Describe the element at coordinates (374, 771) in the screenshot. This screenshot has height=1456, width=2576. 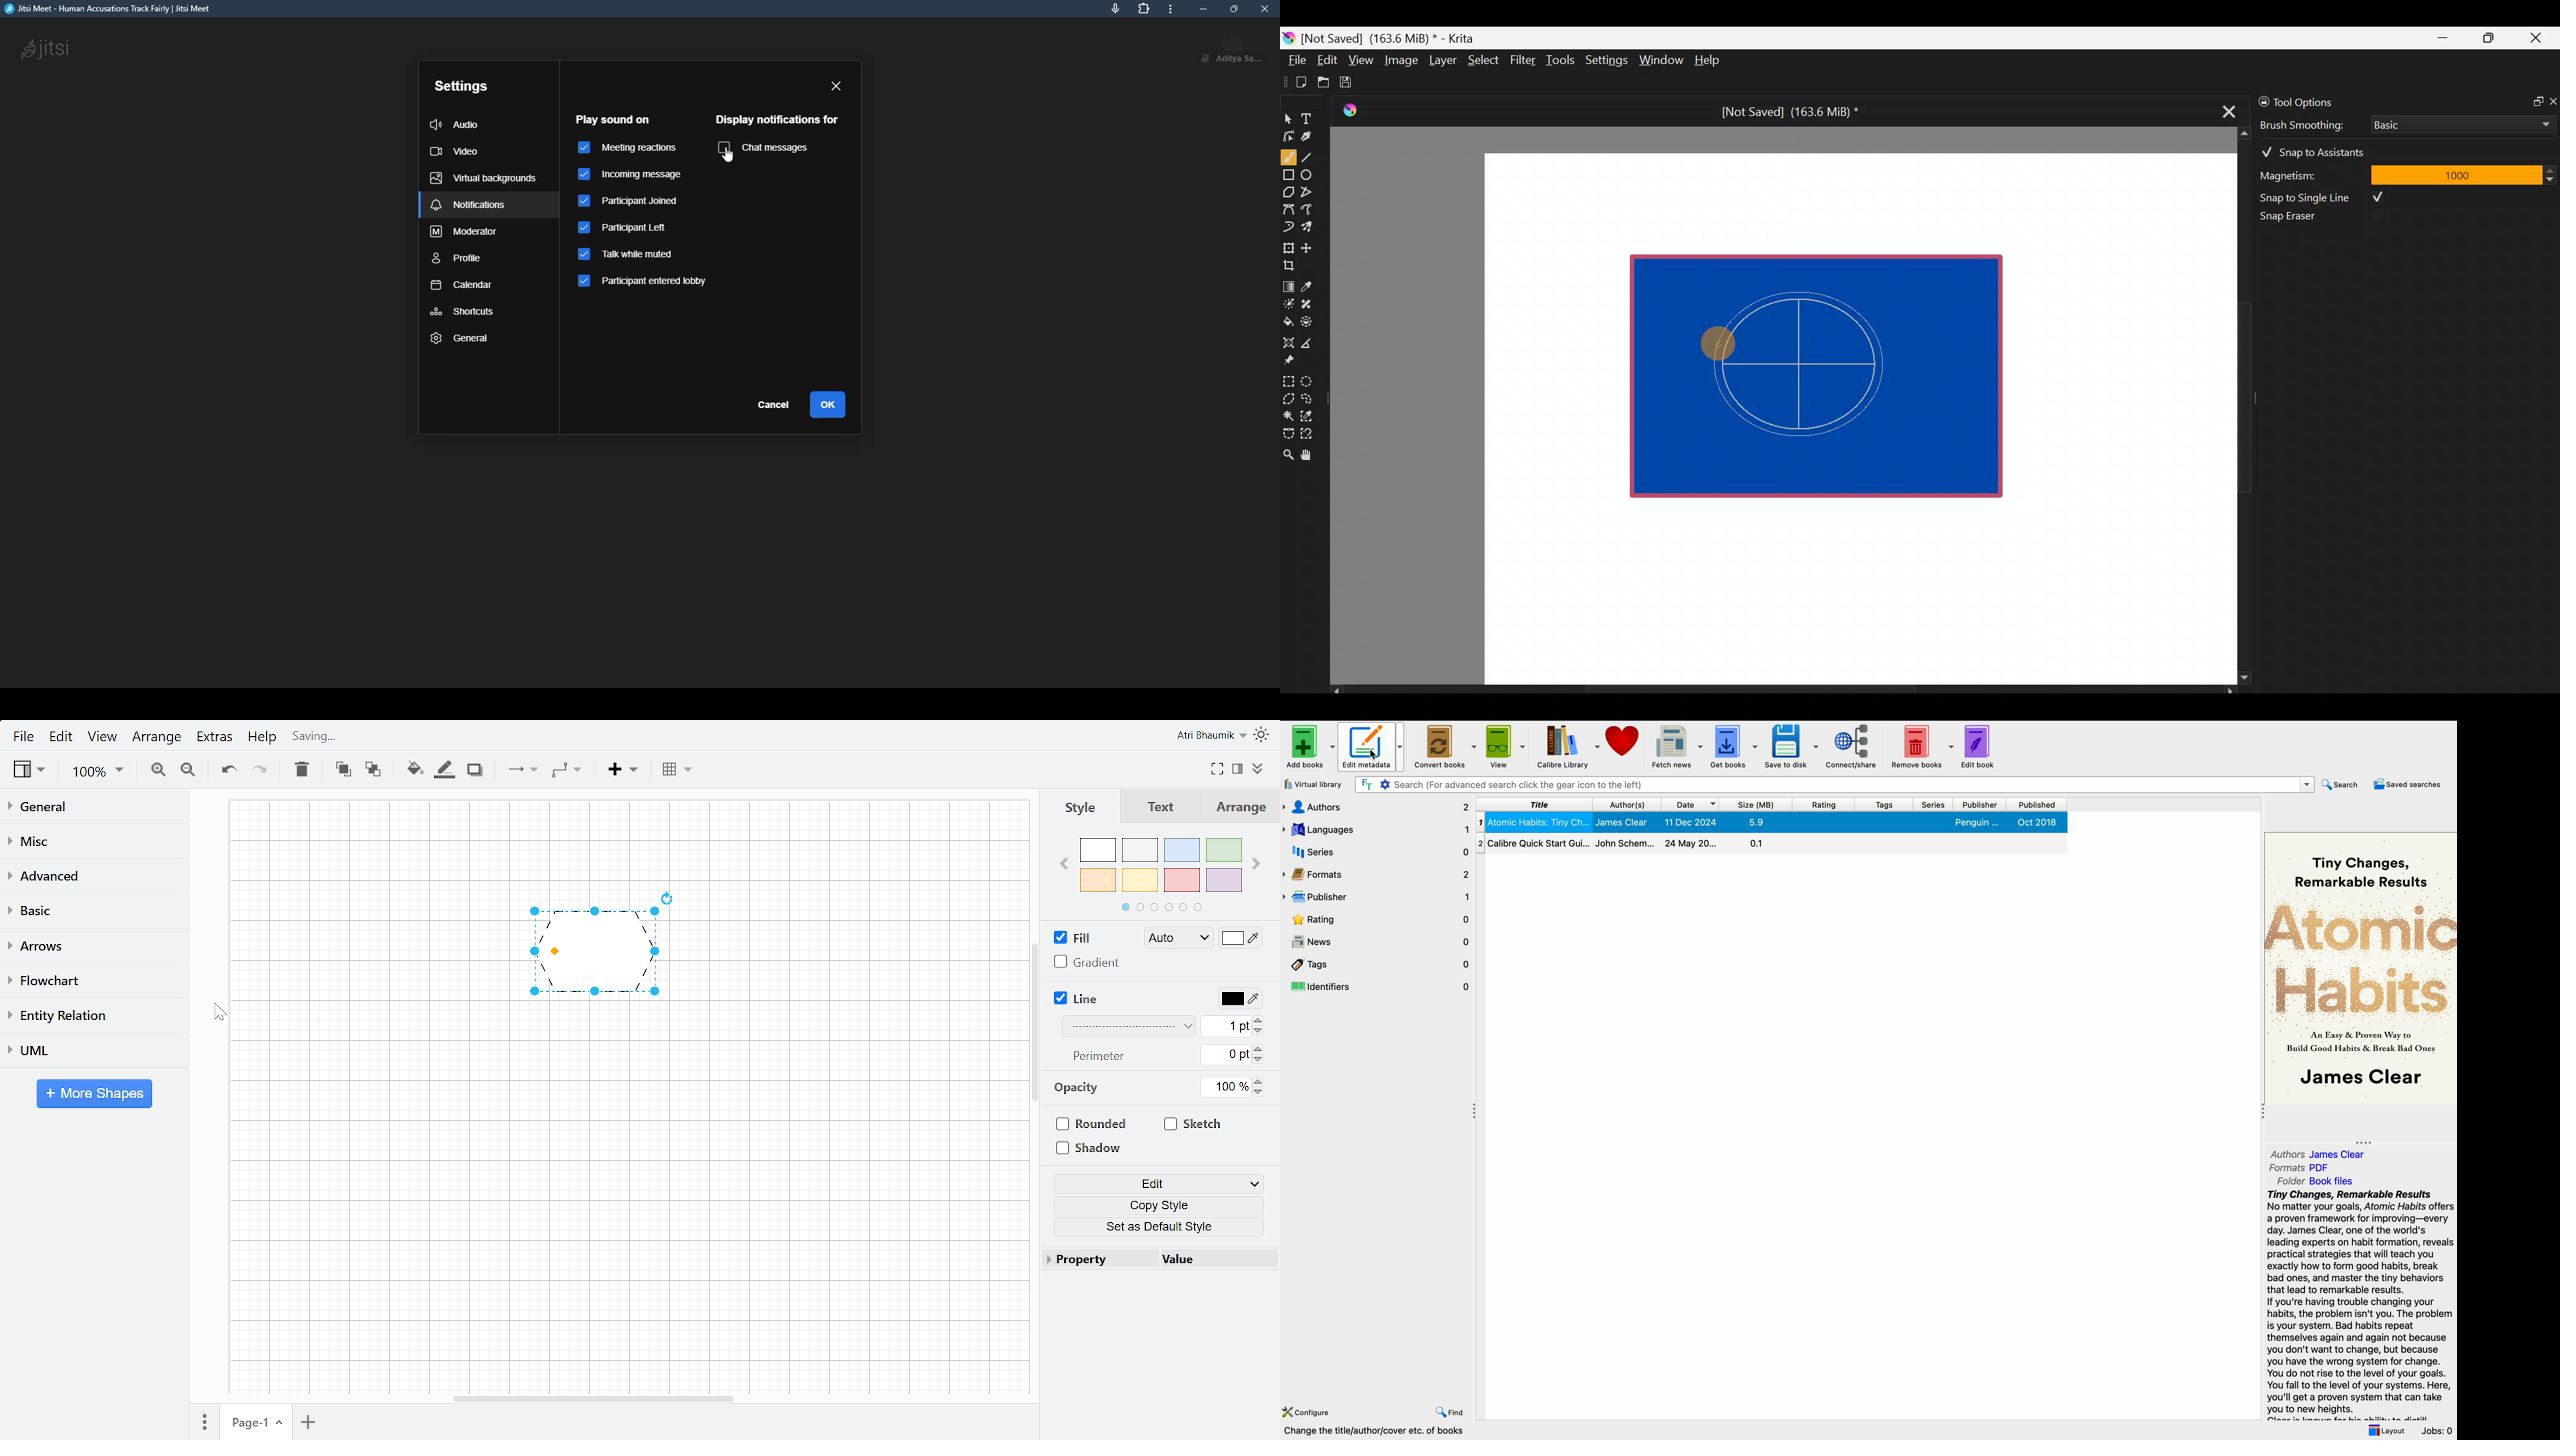
I see `To back` at that location.